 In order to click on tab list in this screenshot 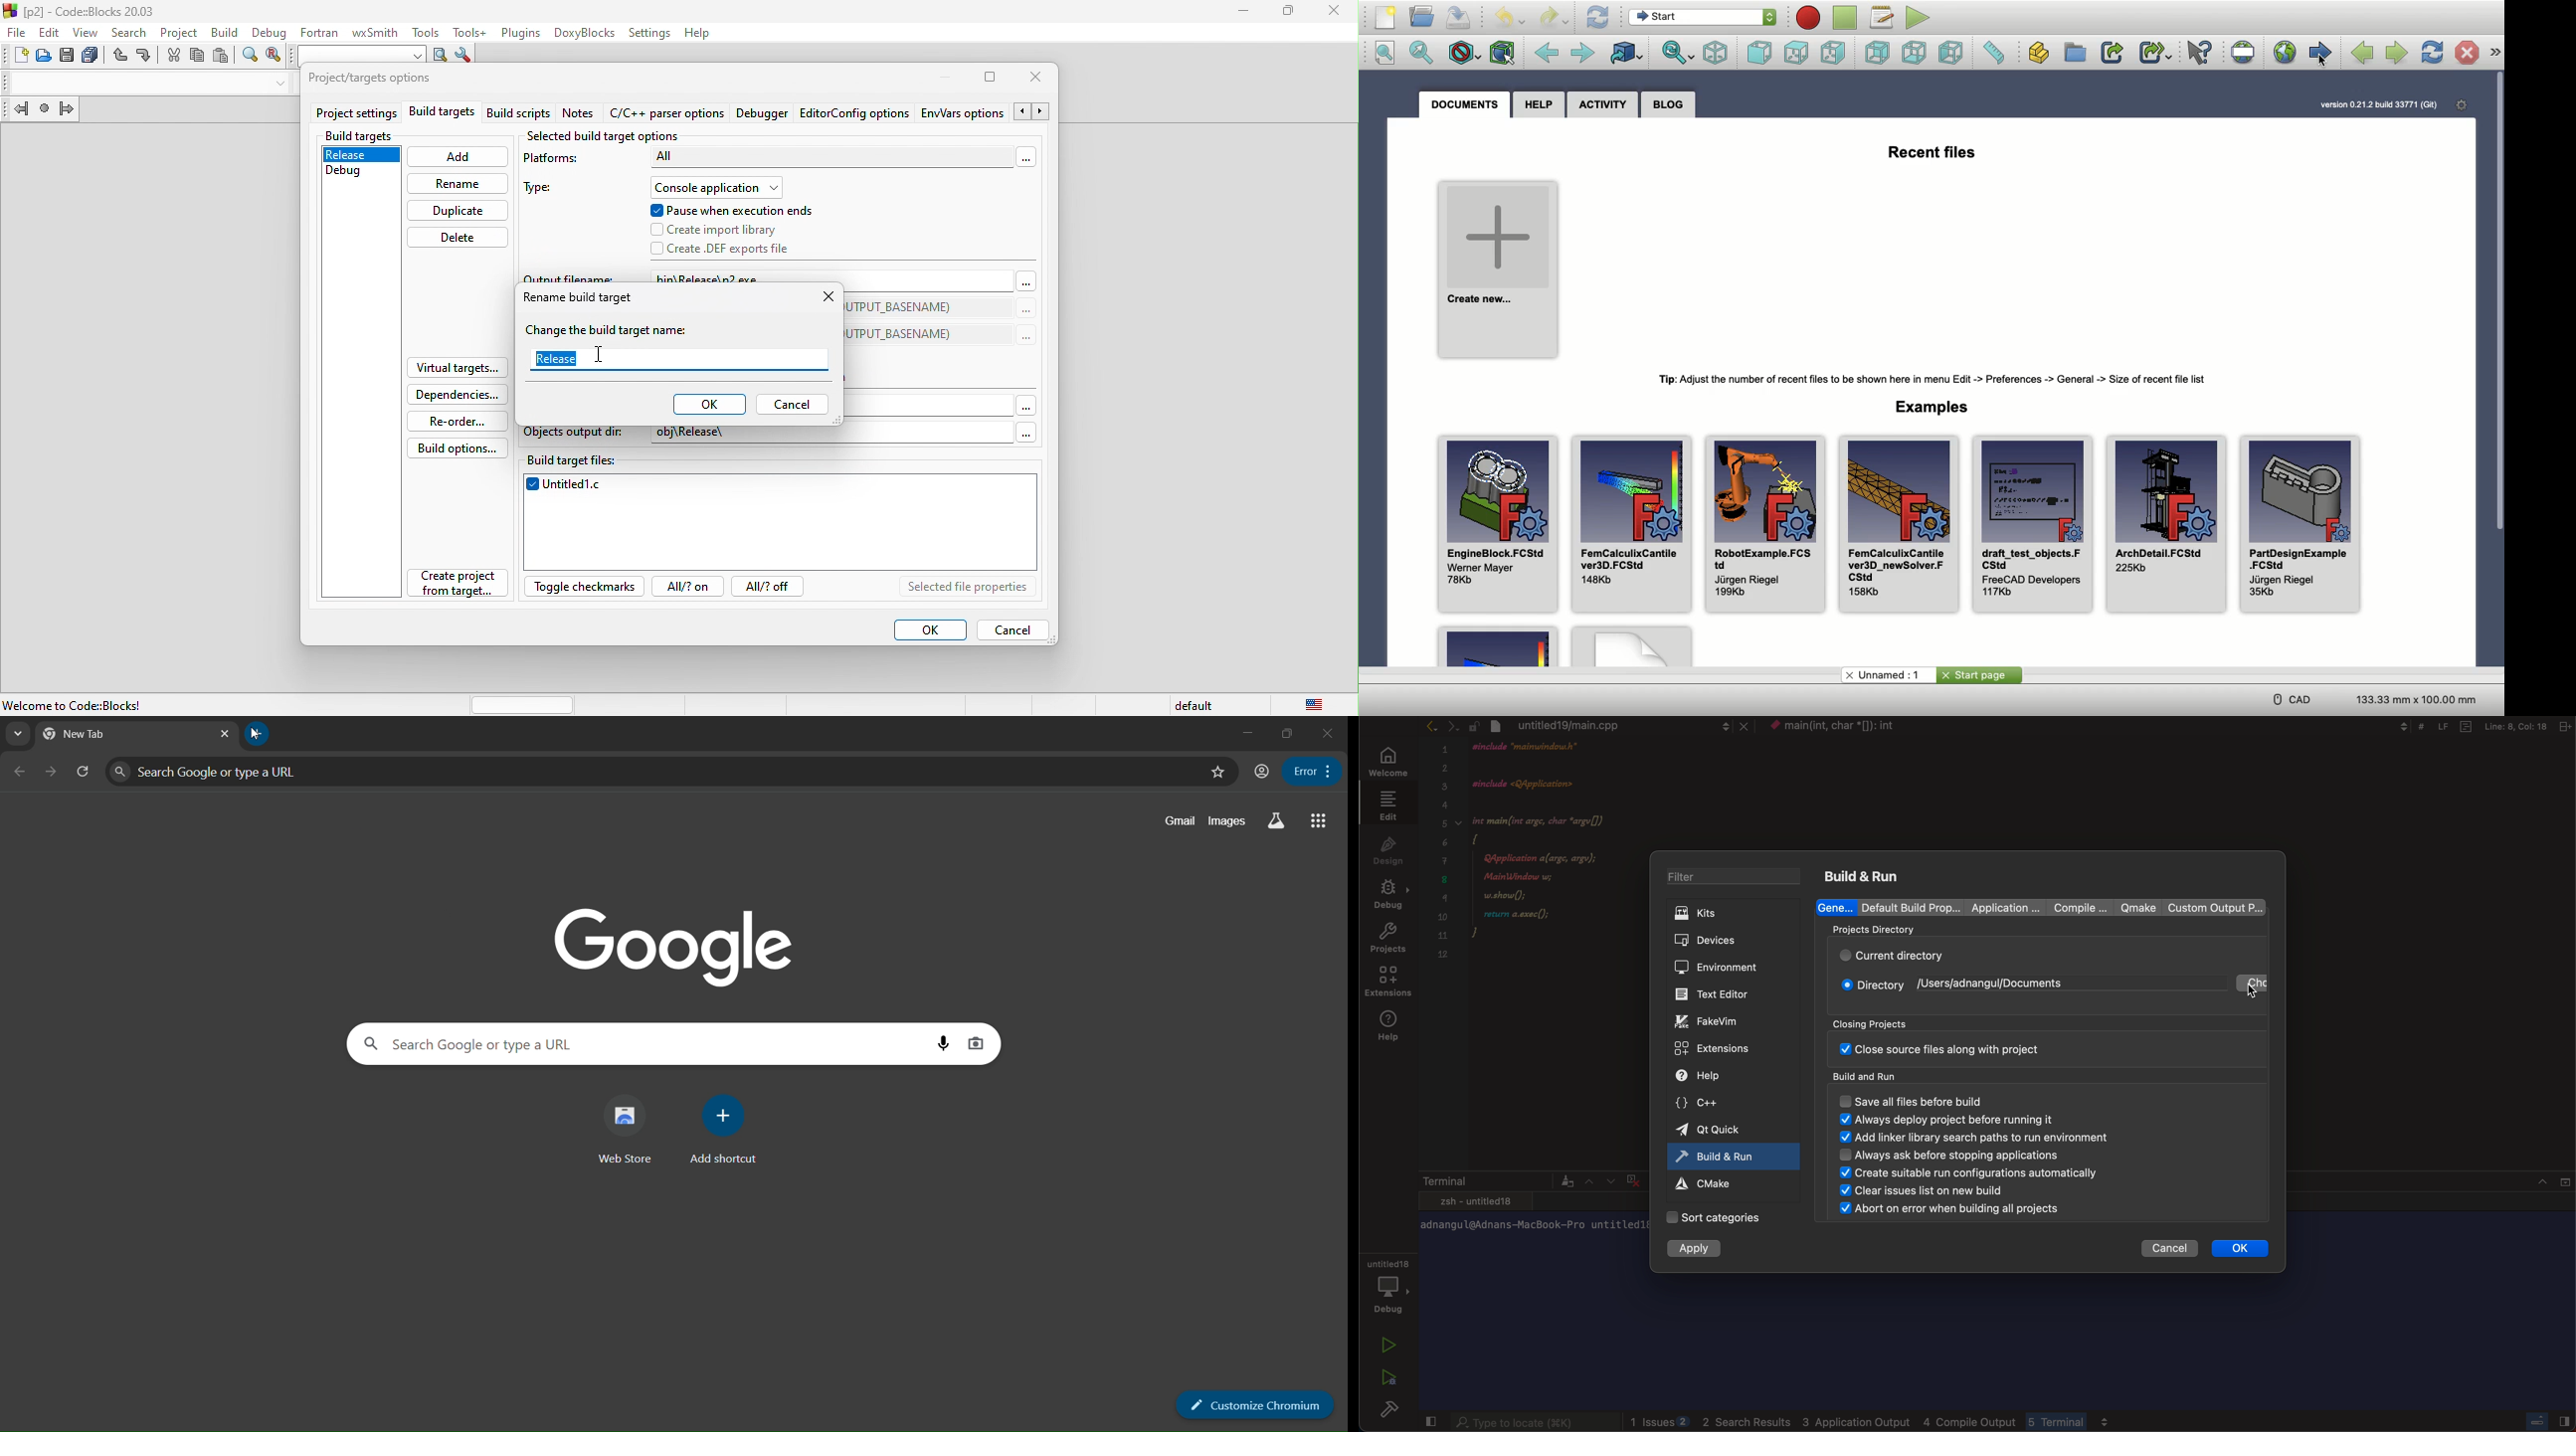, I will do `click(21, 734)`.